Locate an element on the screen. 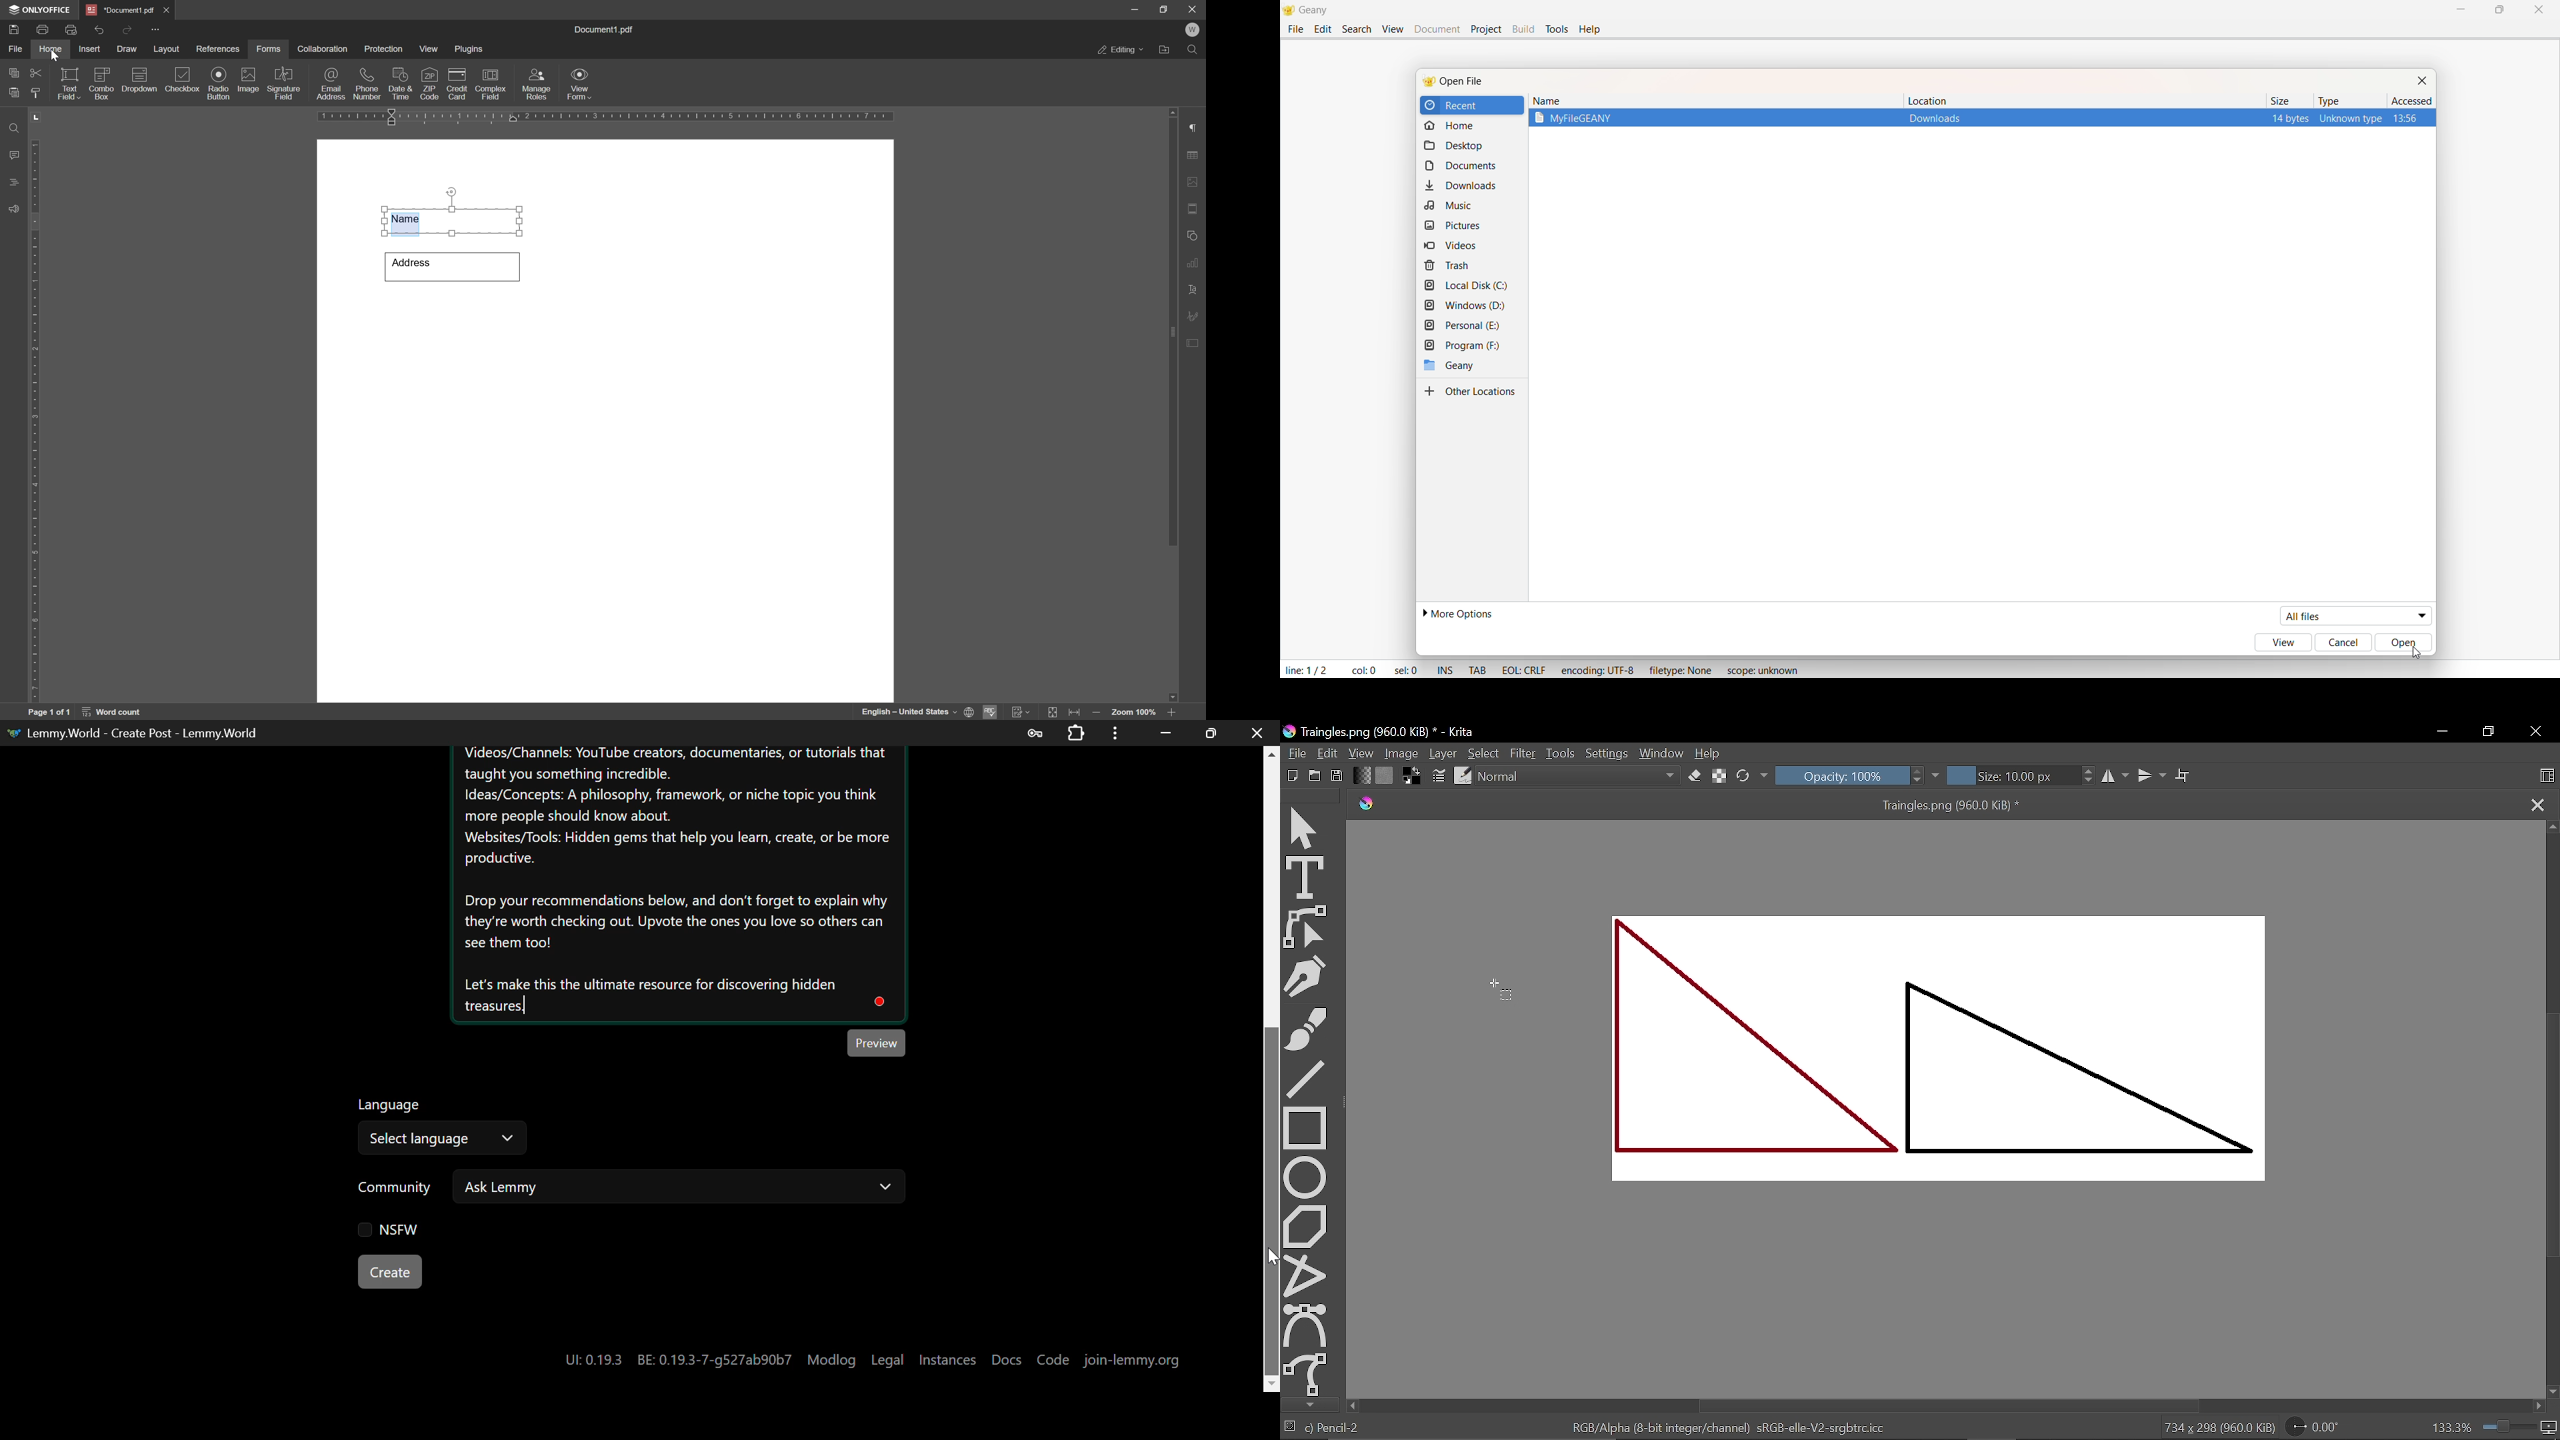  Calligraphy is located at coordinates (1307, 976).